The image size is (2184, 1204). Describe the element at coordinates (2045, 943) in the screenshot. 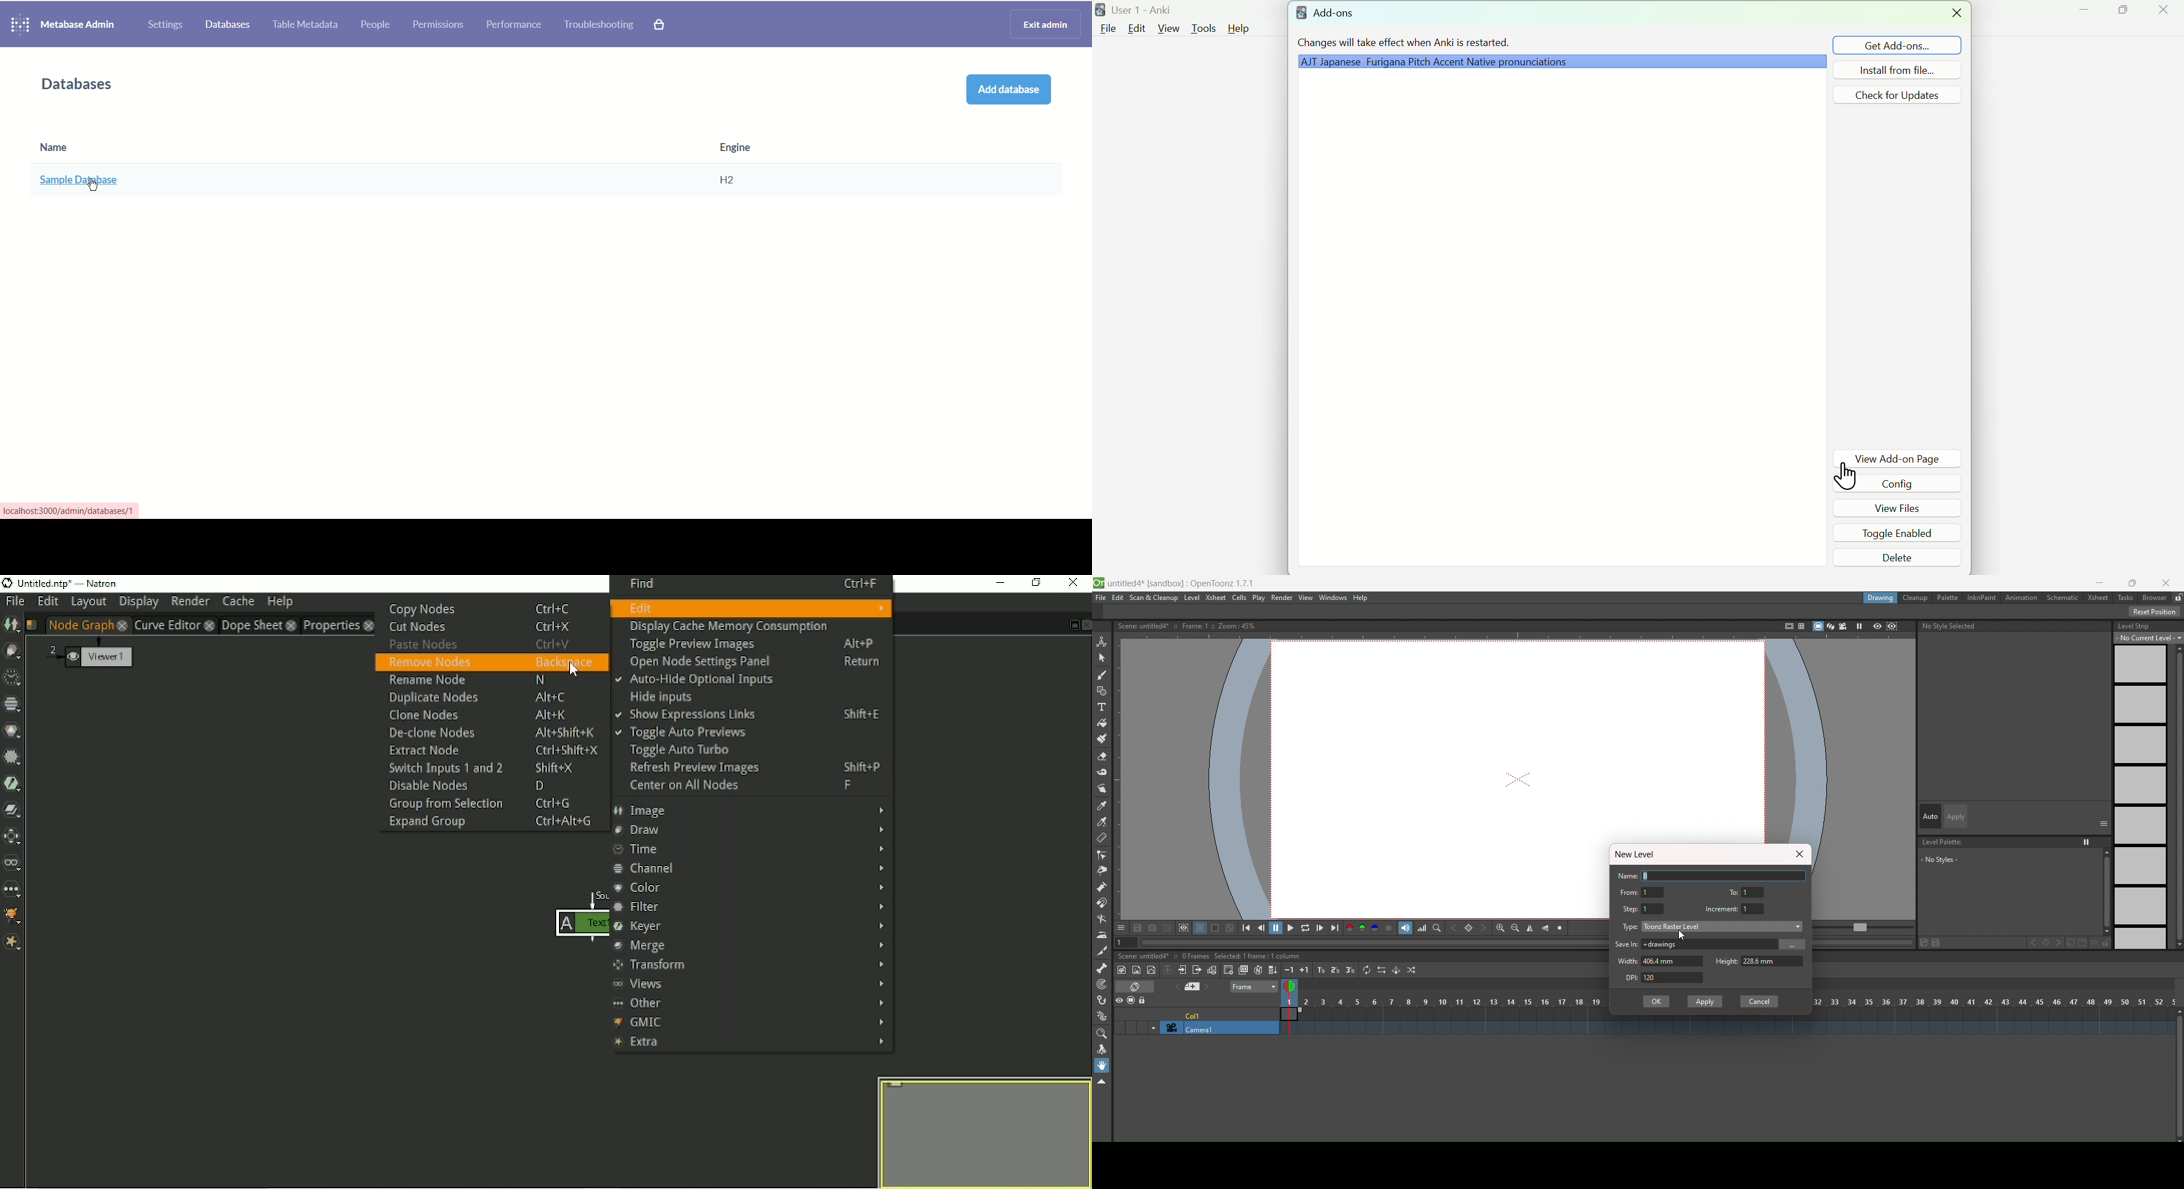

I see `set key` at that location.